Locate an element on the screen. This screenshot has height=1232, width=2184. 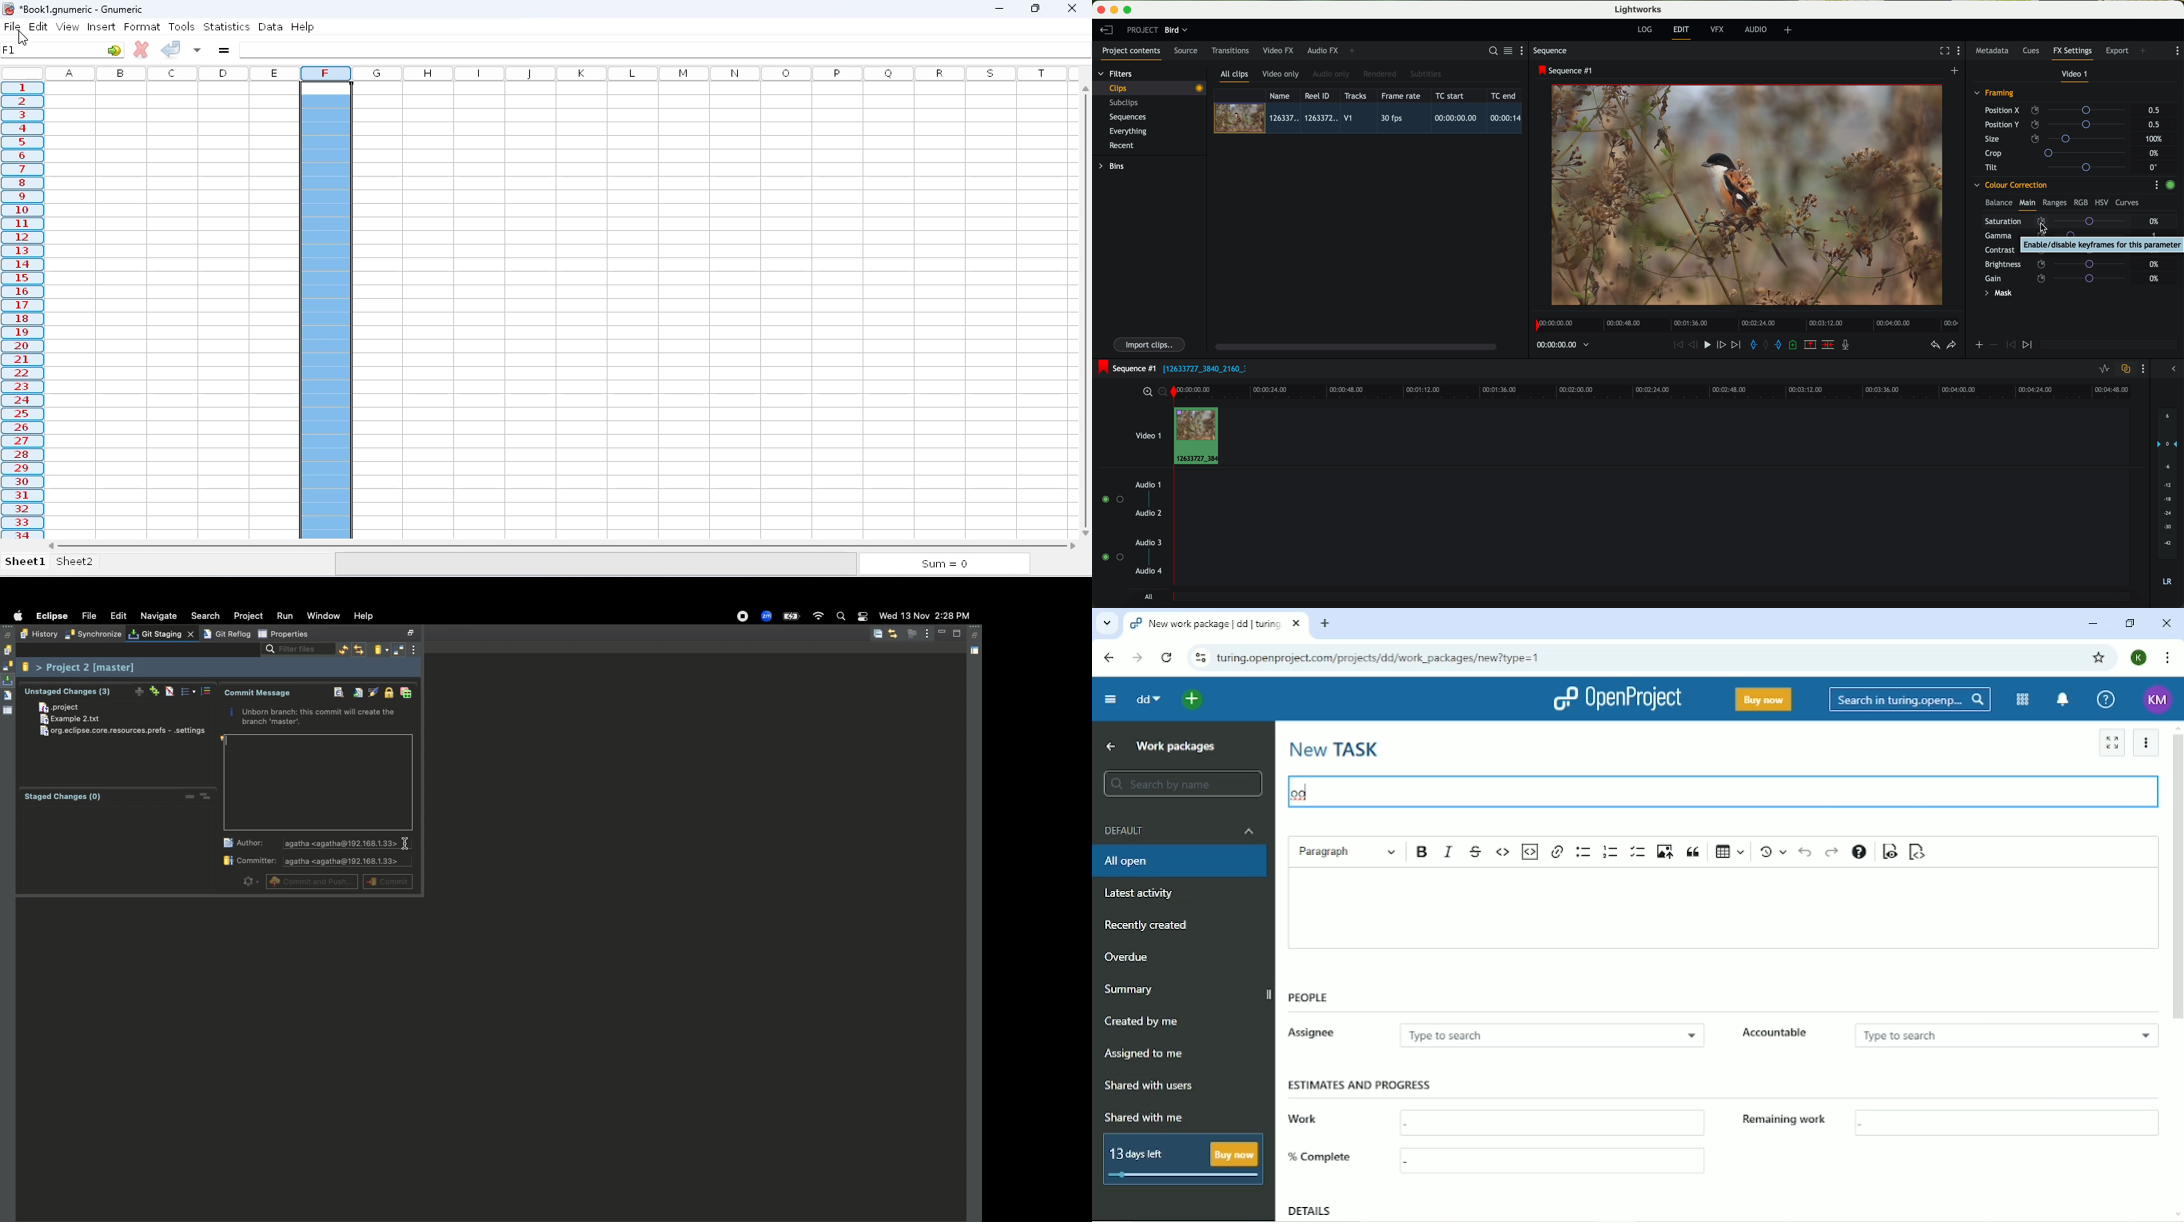
all clips is located at coordinates (1235, 77).